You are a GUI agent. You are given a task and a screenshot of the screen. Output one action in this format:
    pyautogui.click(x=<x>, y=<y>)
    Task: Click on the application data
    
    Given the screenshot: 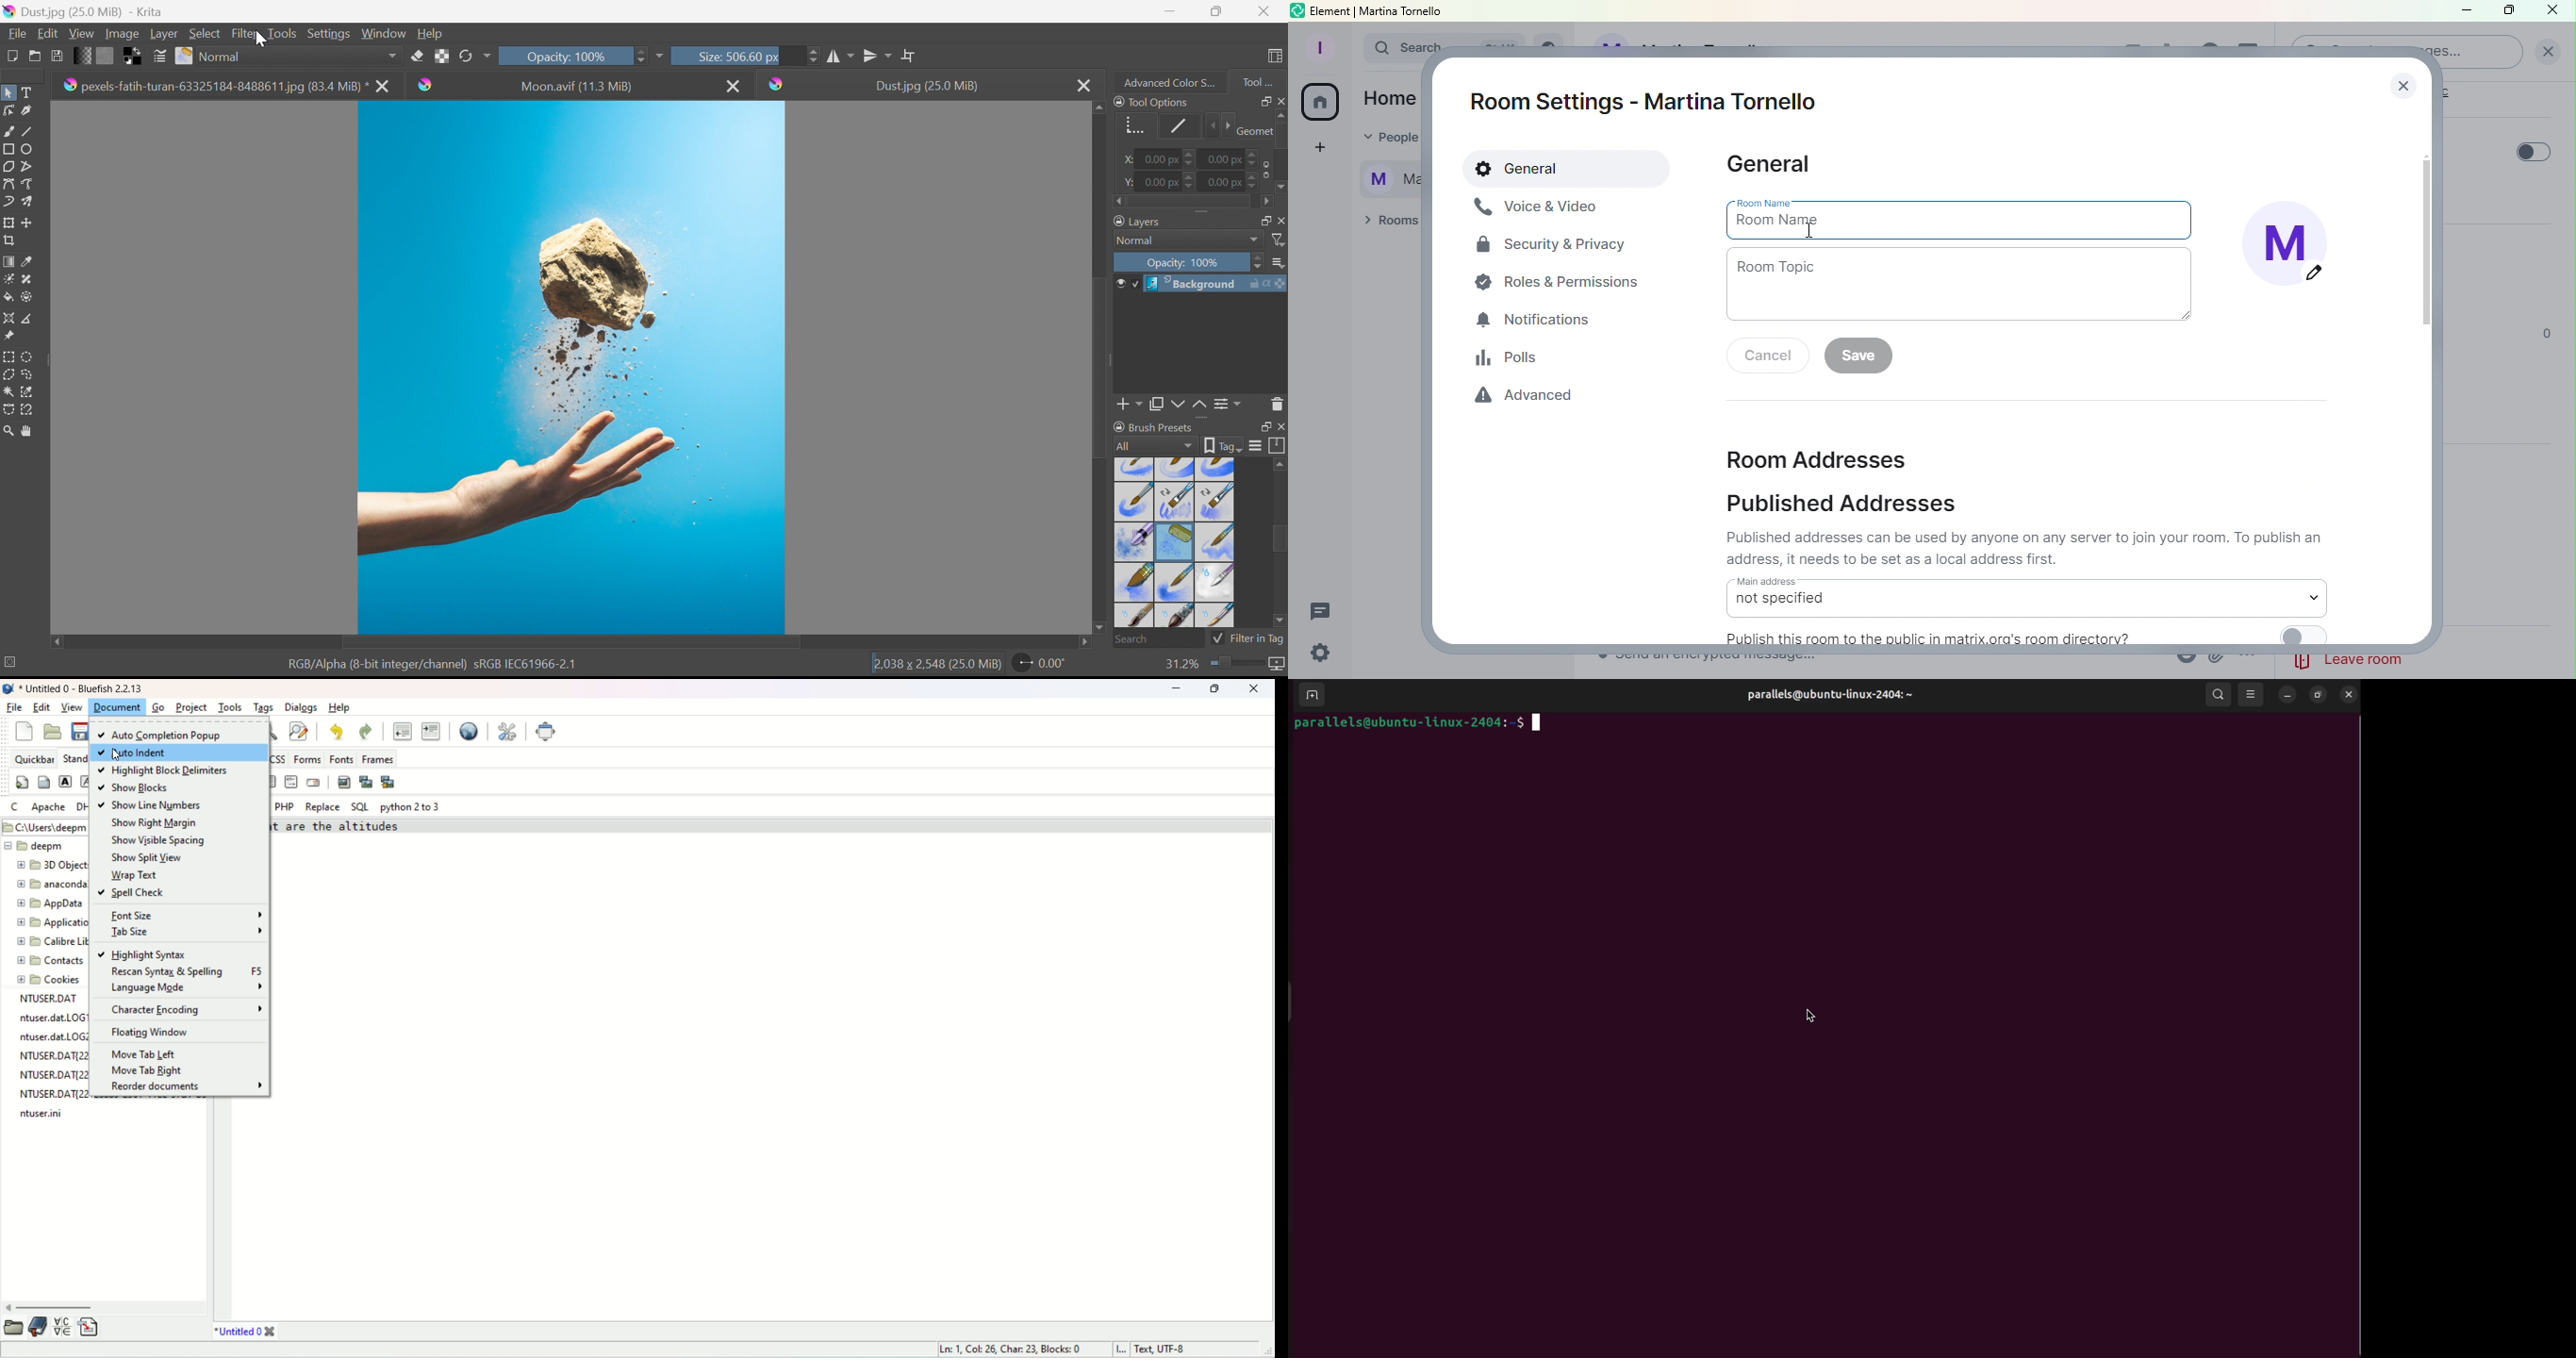 What is the action you would take?
    pyautogui.click(x=56, y=923)
    